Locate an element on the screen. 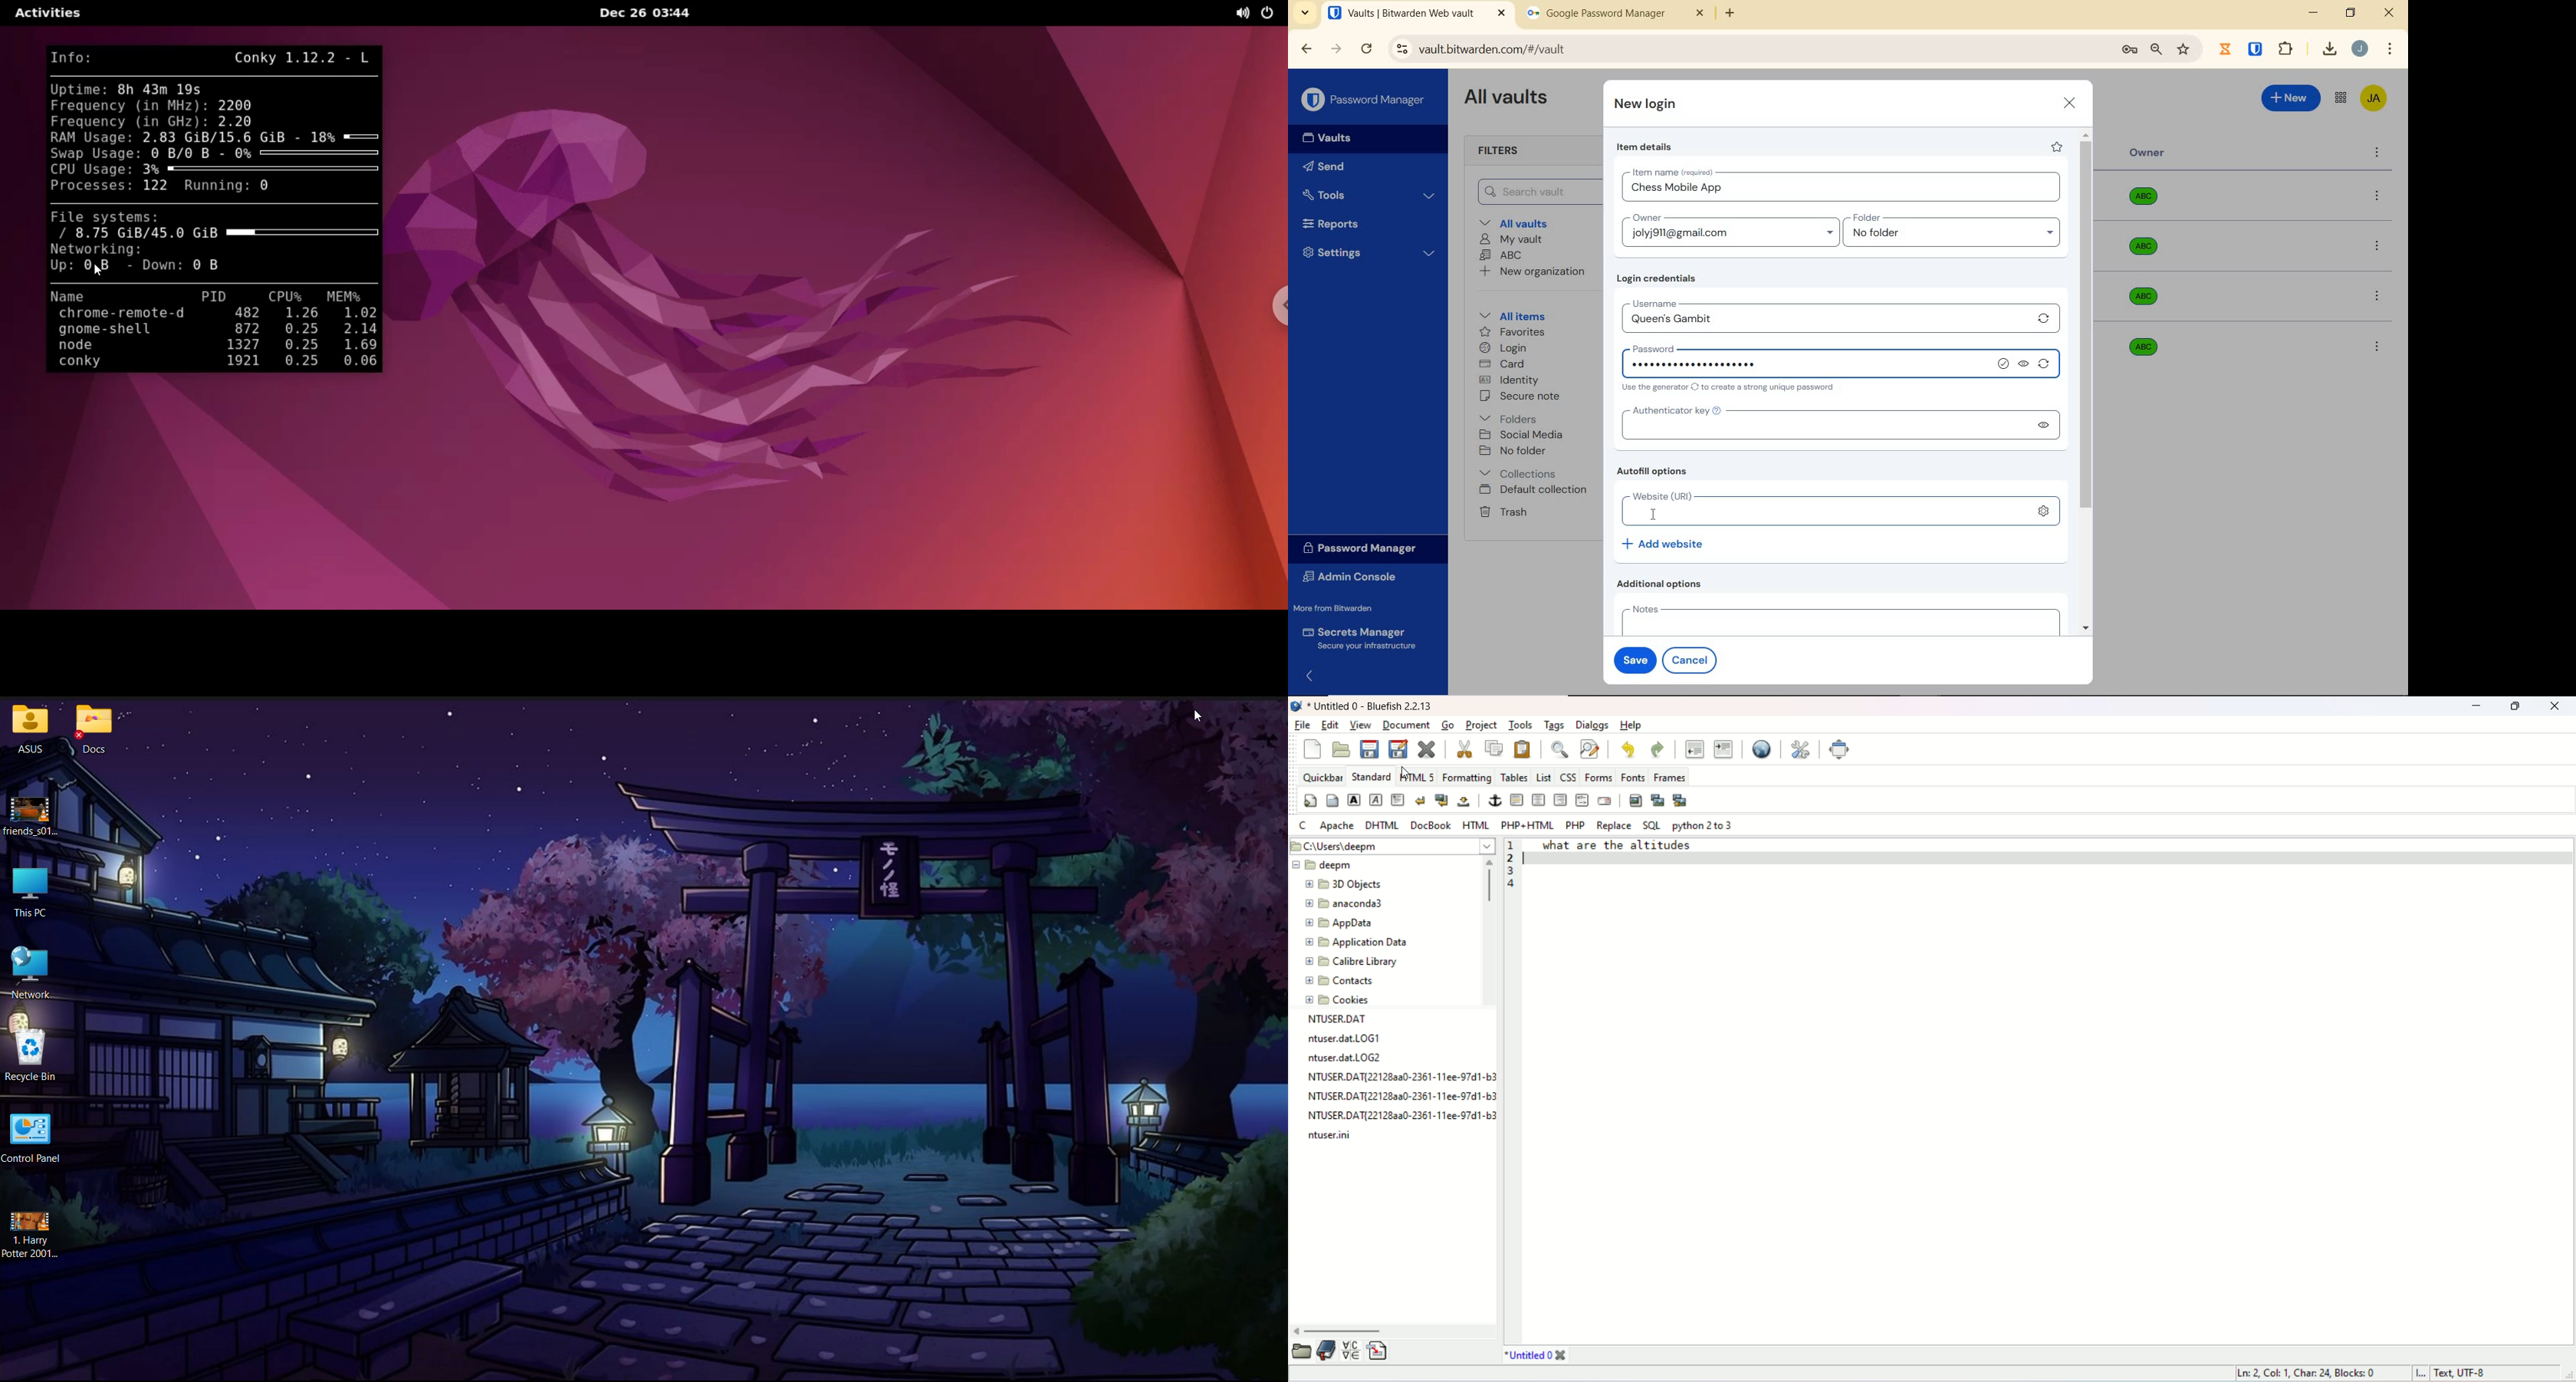  All Vaults is located at coordinates (1509, 99).